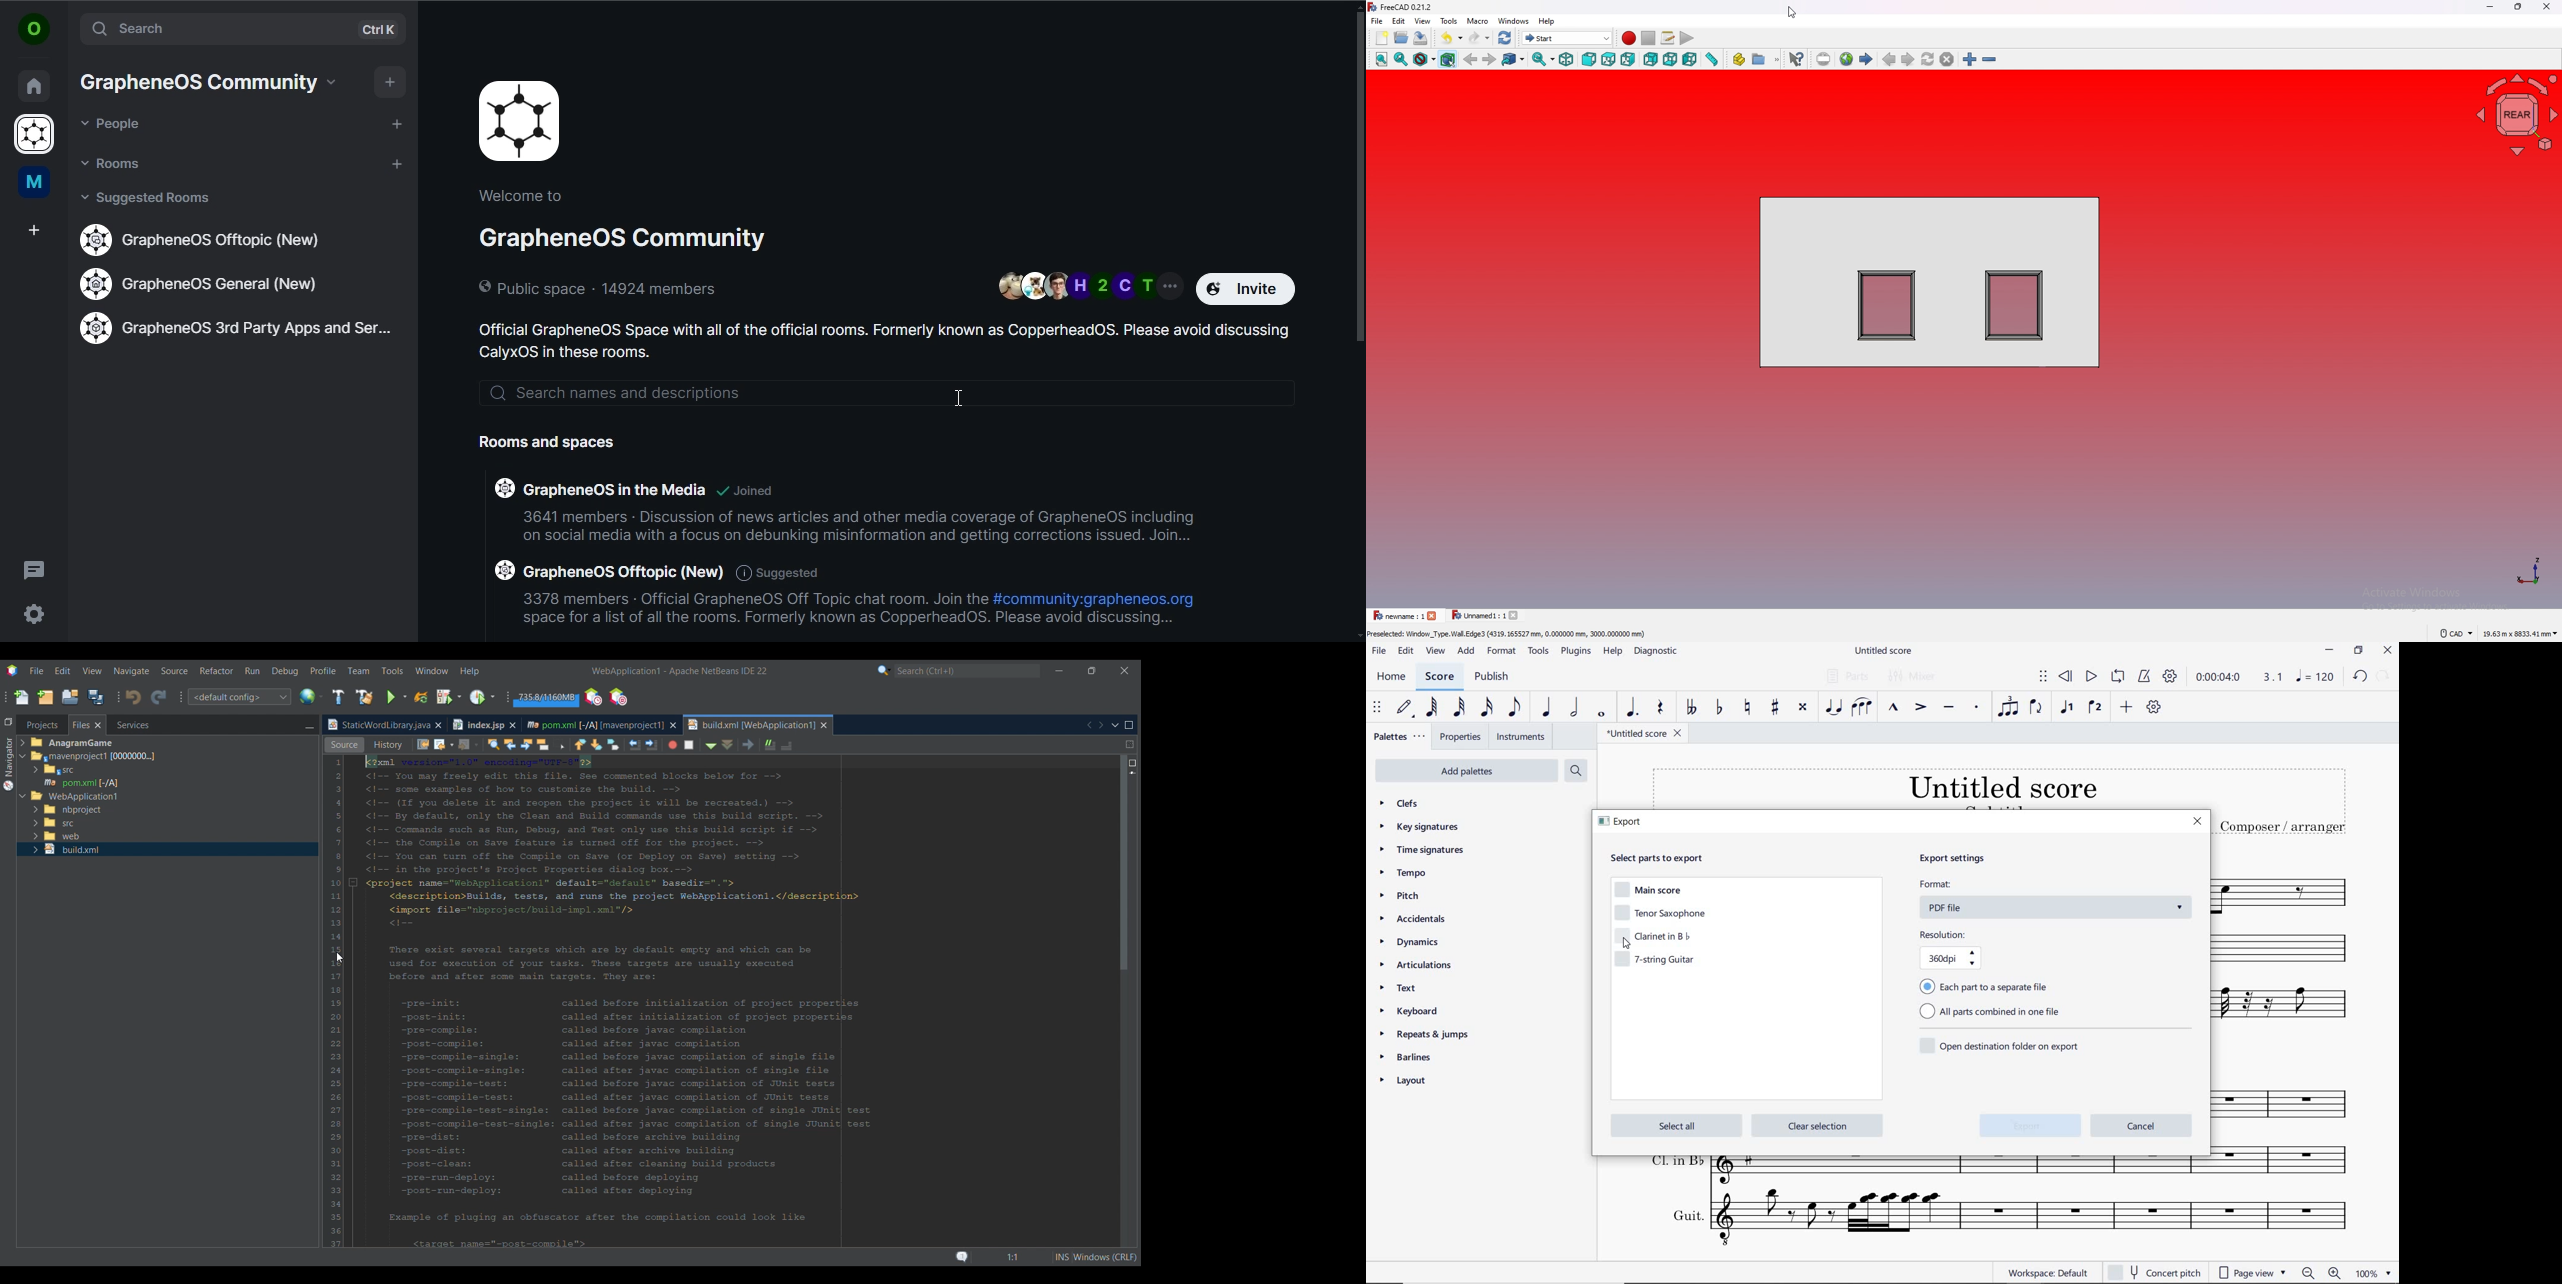 The image size is (2576, 1288). Describe the element at coordinates (1490, 60) in the screenshot. I see `forward` at that location.